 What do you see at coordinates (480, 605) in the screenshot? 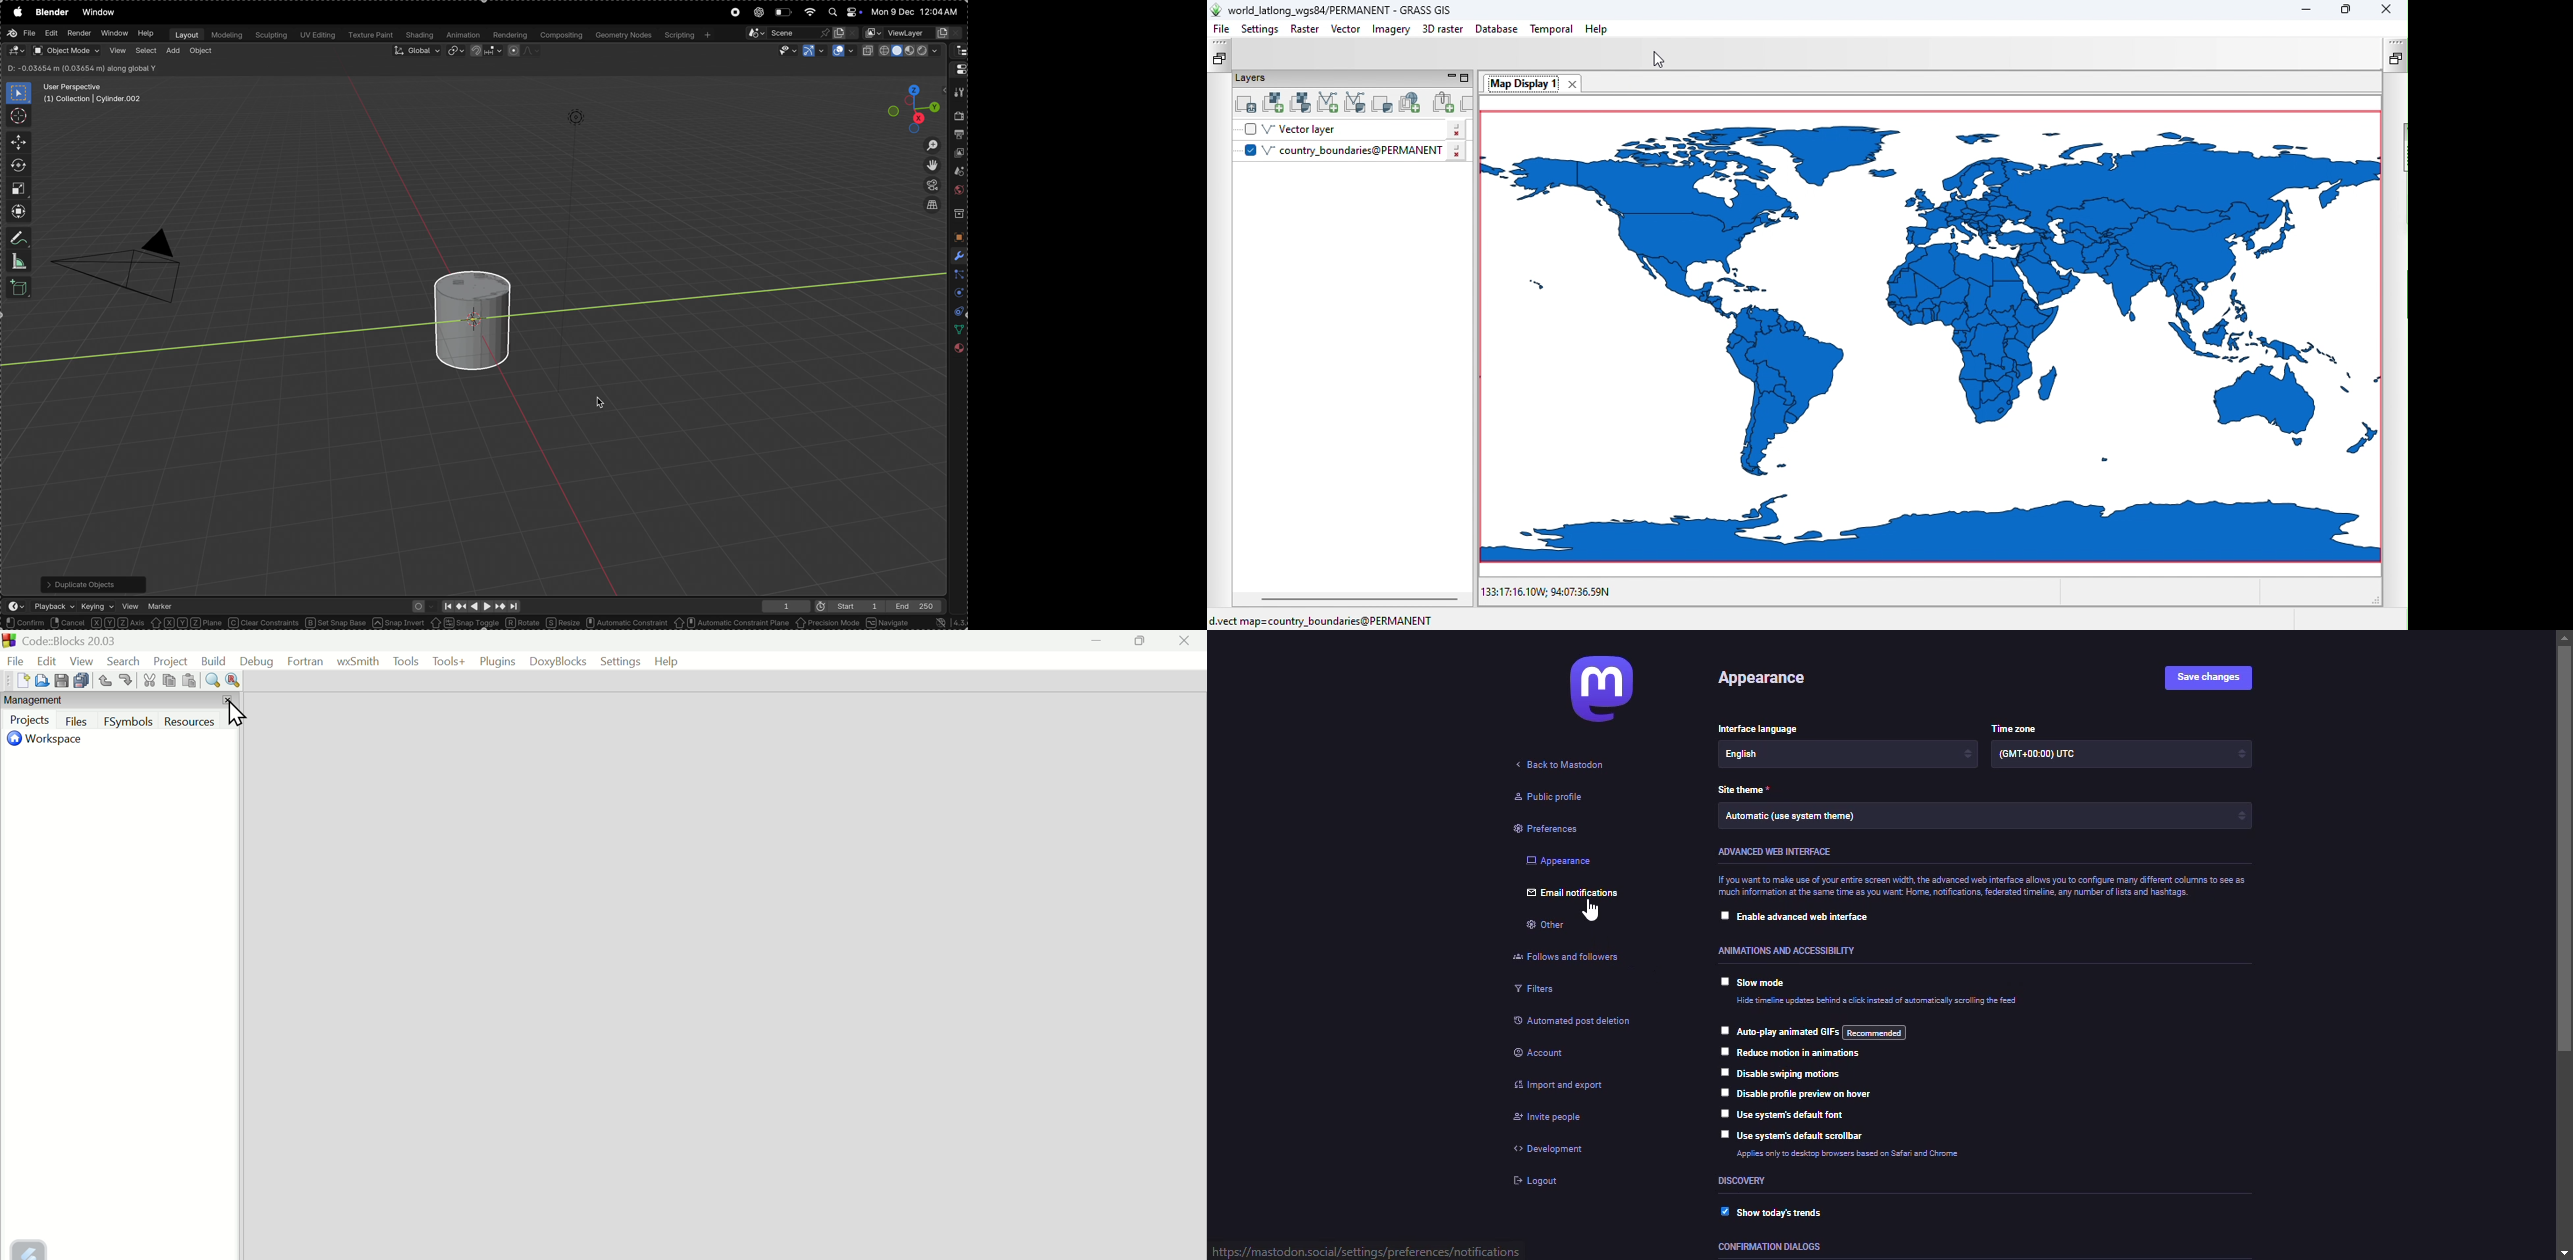
I see `playback controls` at bounding box center [480, 605].